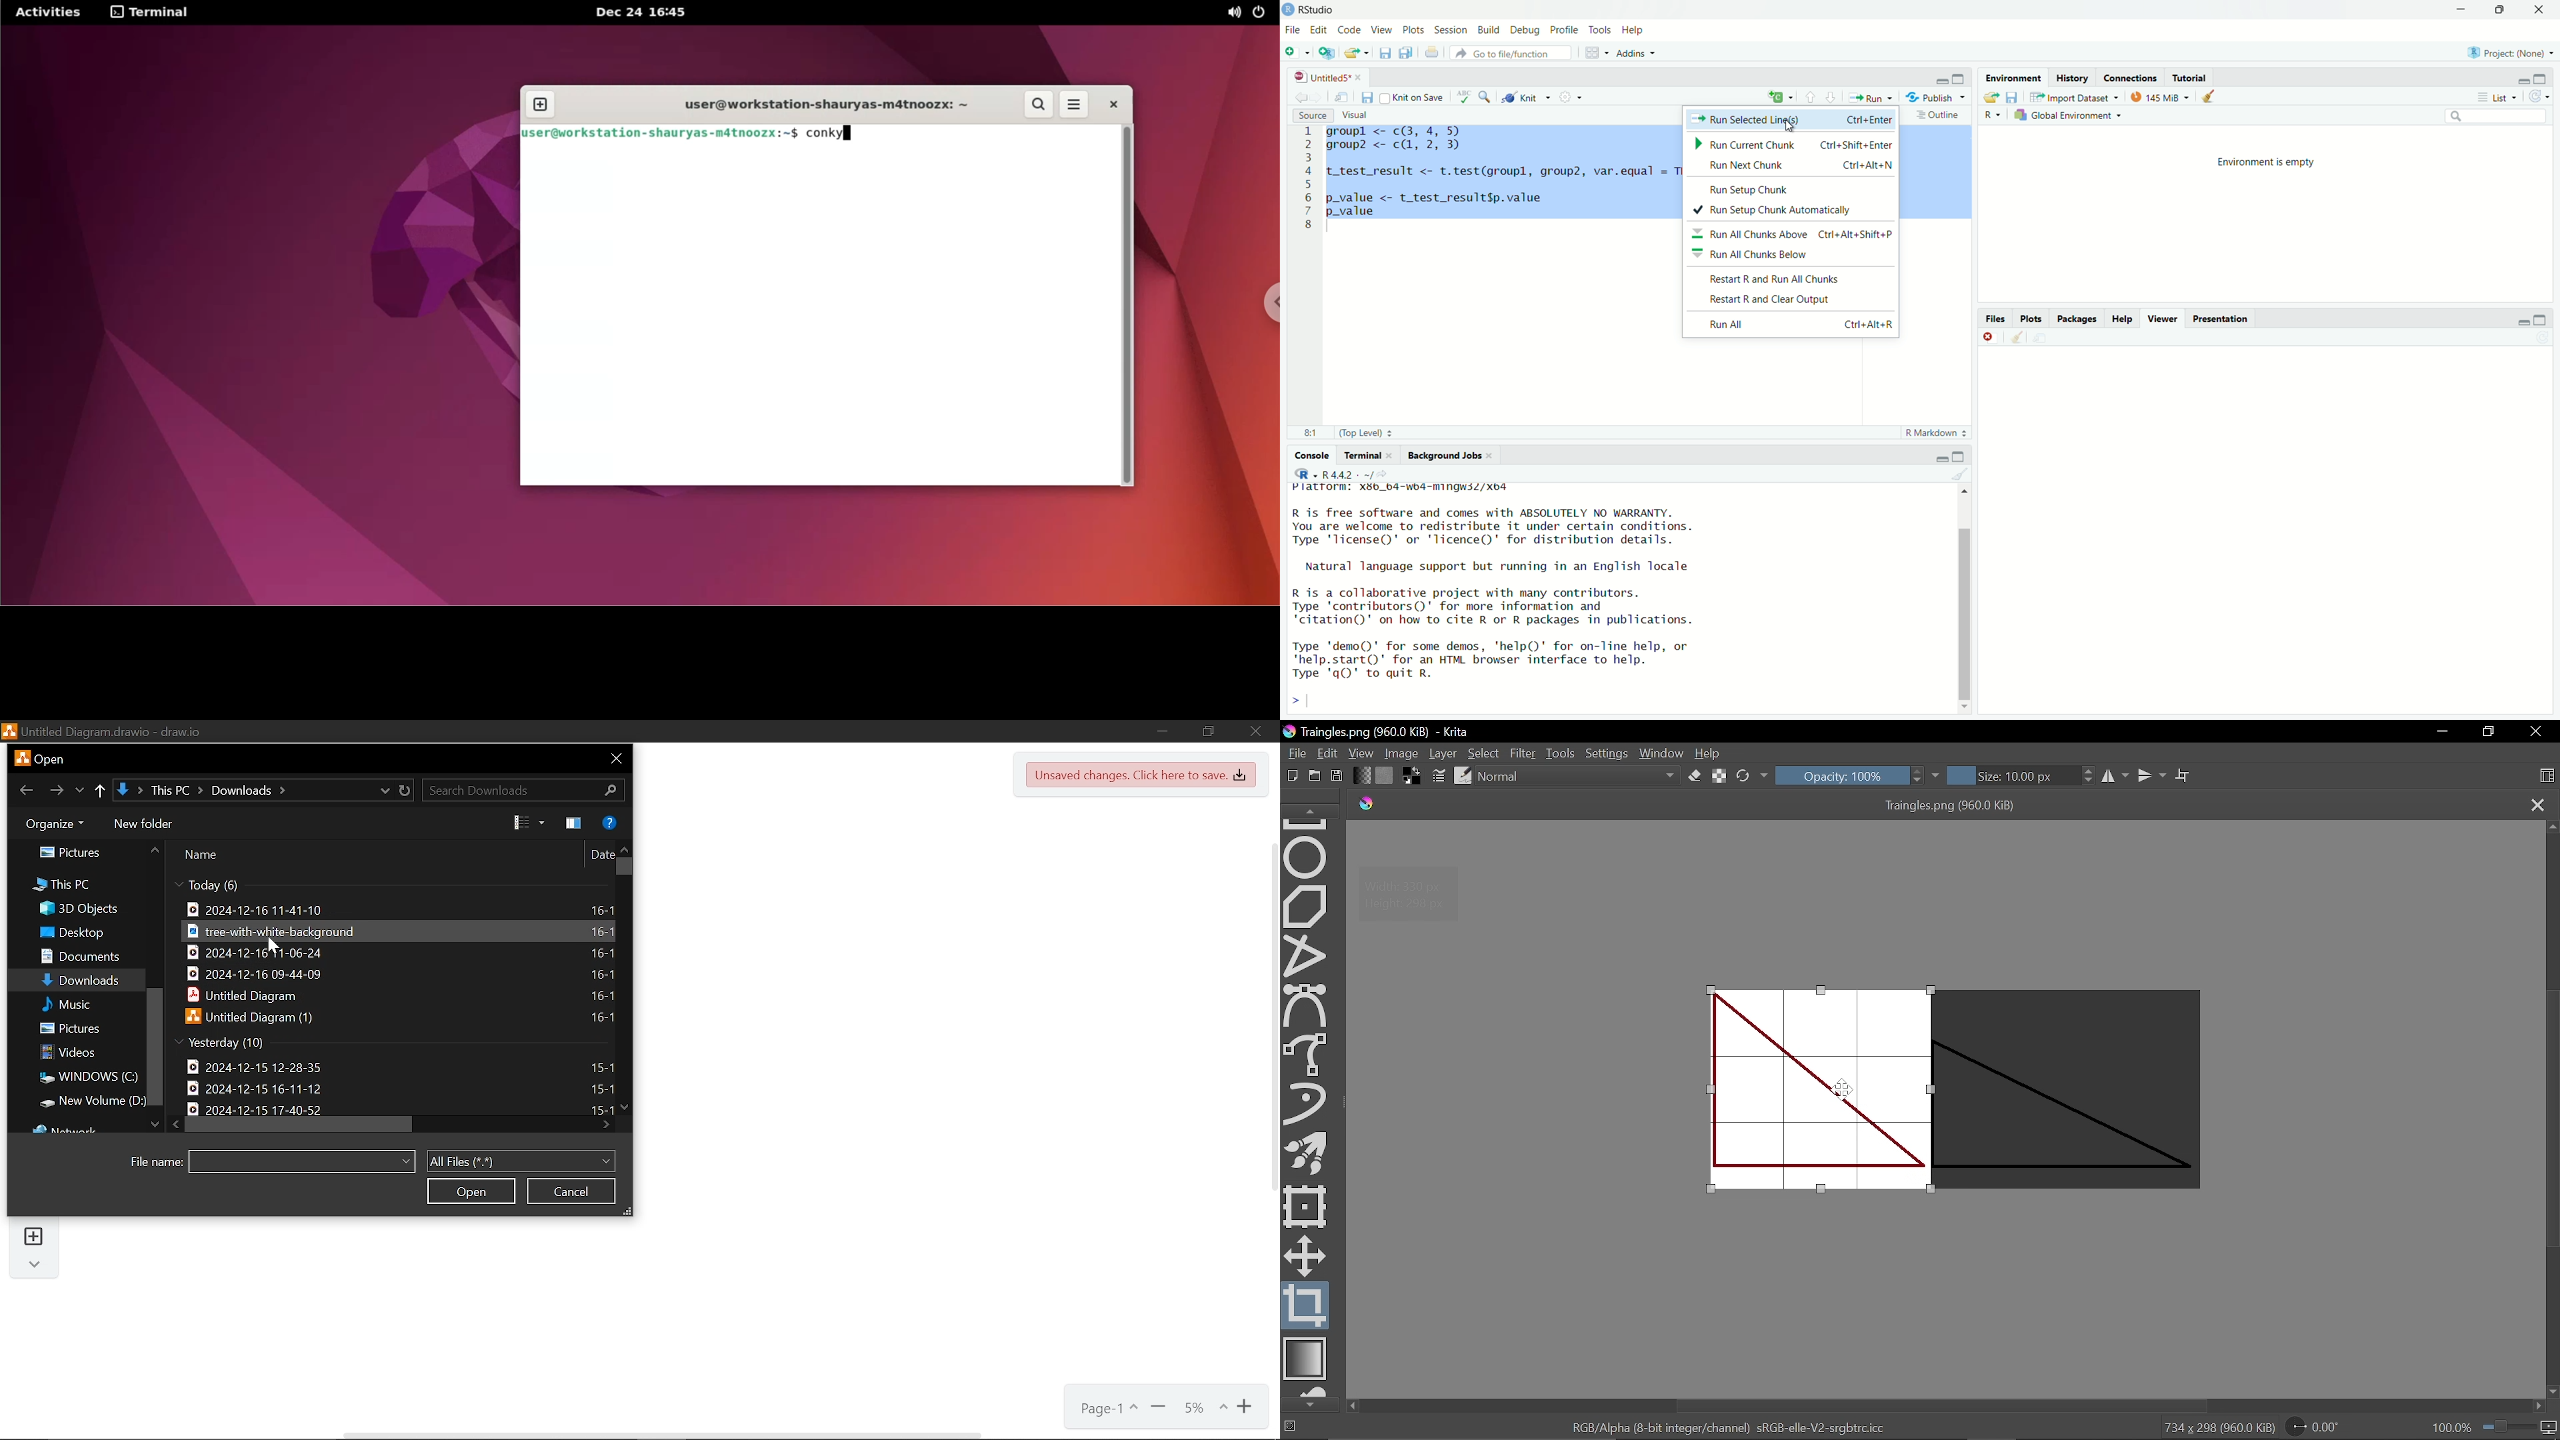 The image size is (2576, 1456). Describe the element at coordinates (1102, 1409) in the screenshot. I see `Current page` at that location.